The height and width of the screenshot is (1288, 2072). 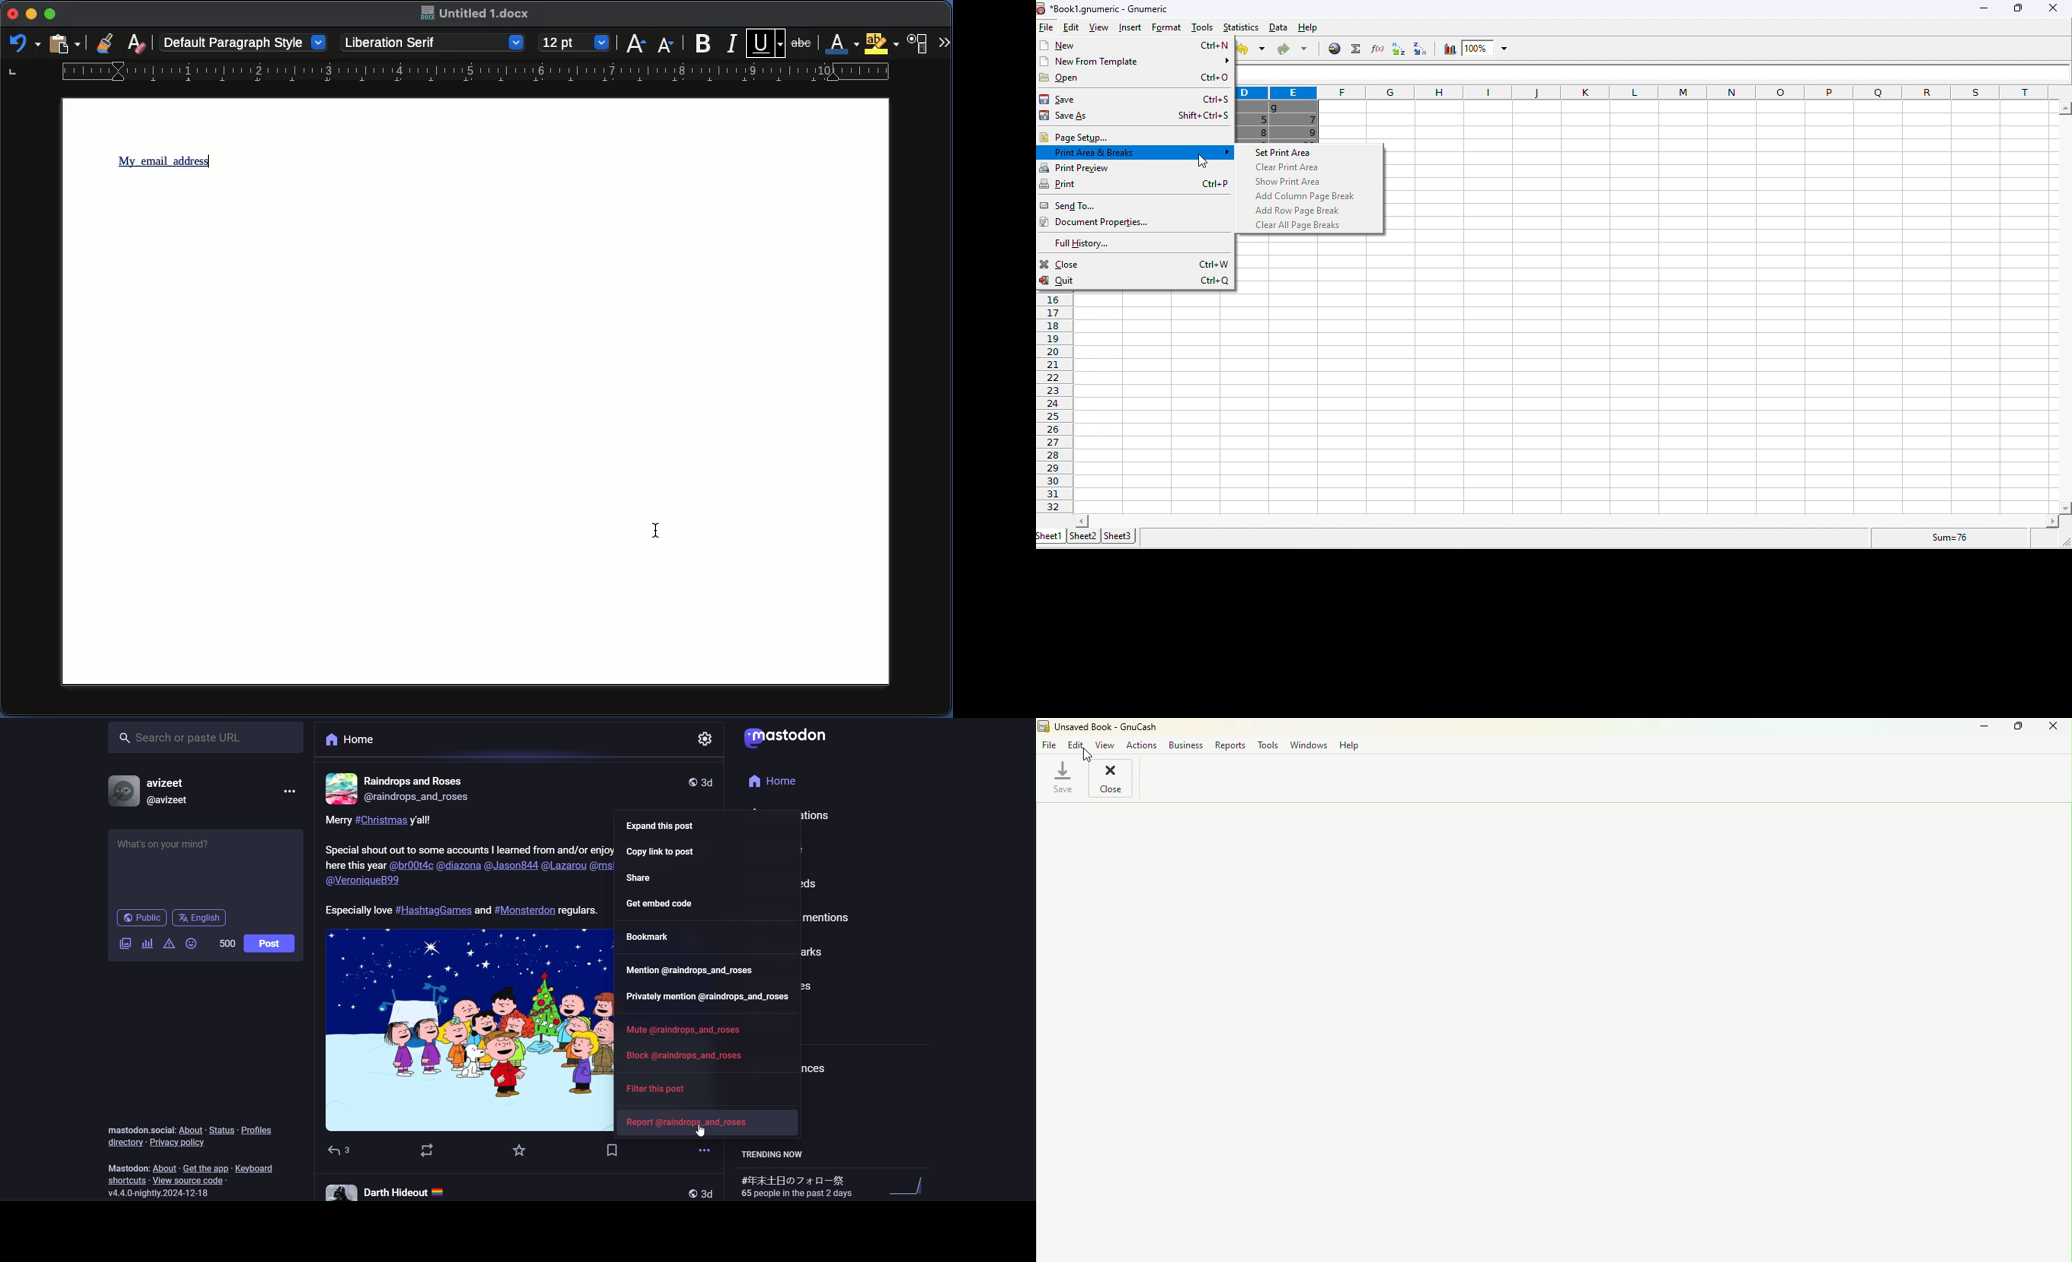 What do you see at coordinates (203, 918) in the screenshot?
I see `english` at bounding box center [203, 918].